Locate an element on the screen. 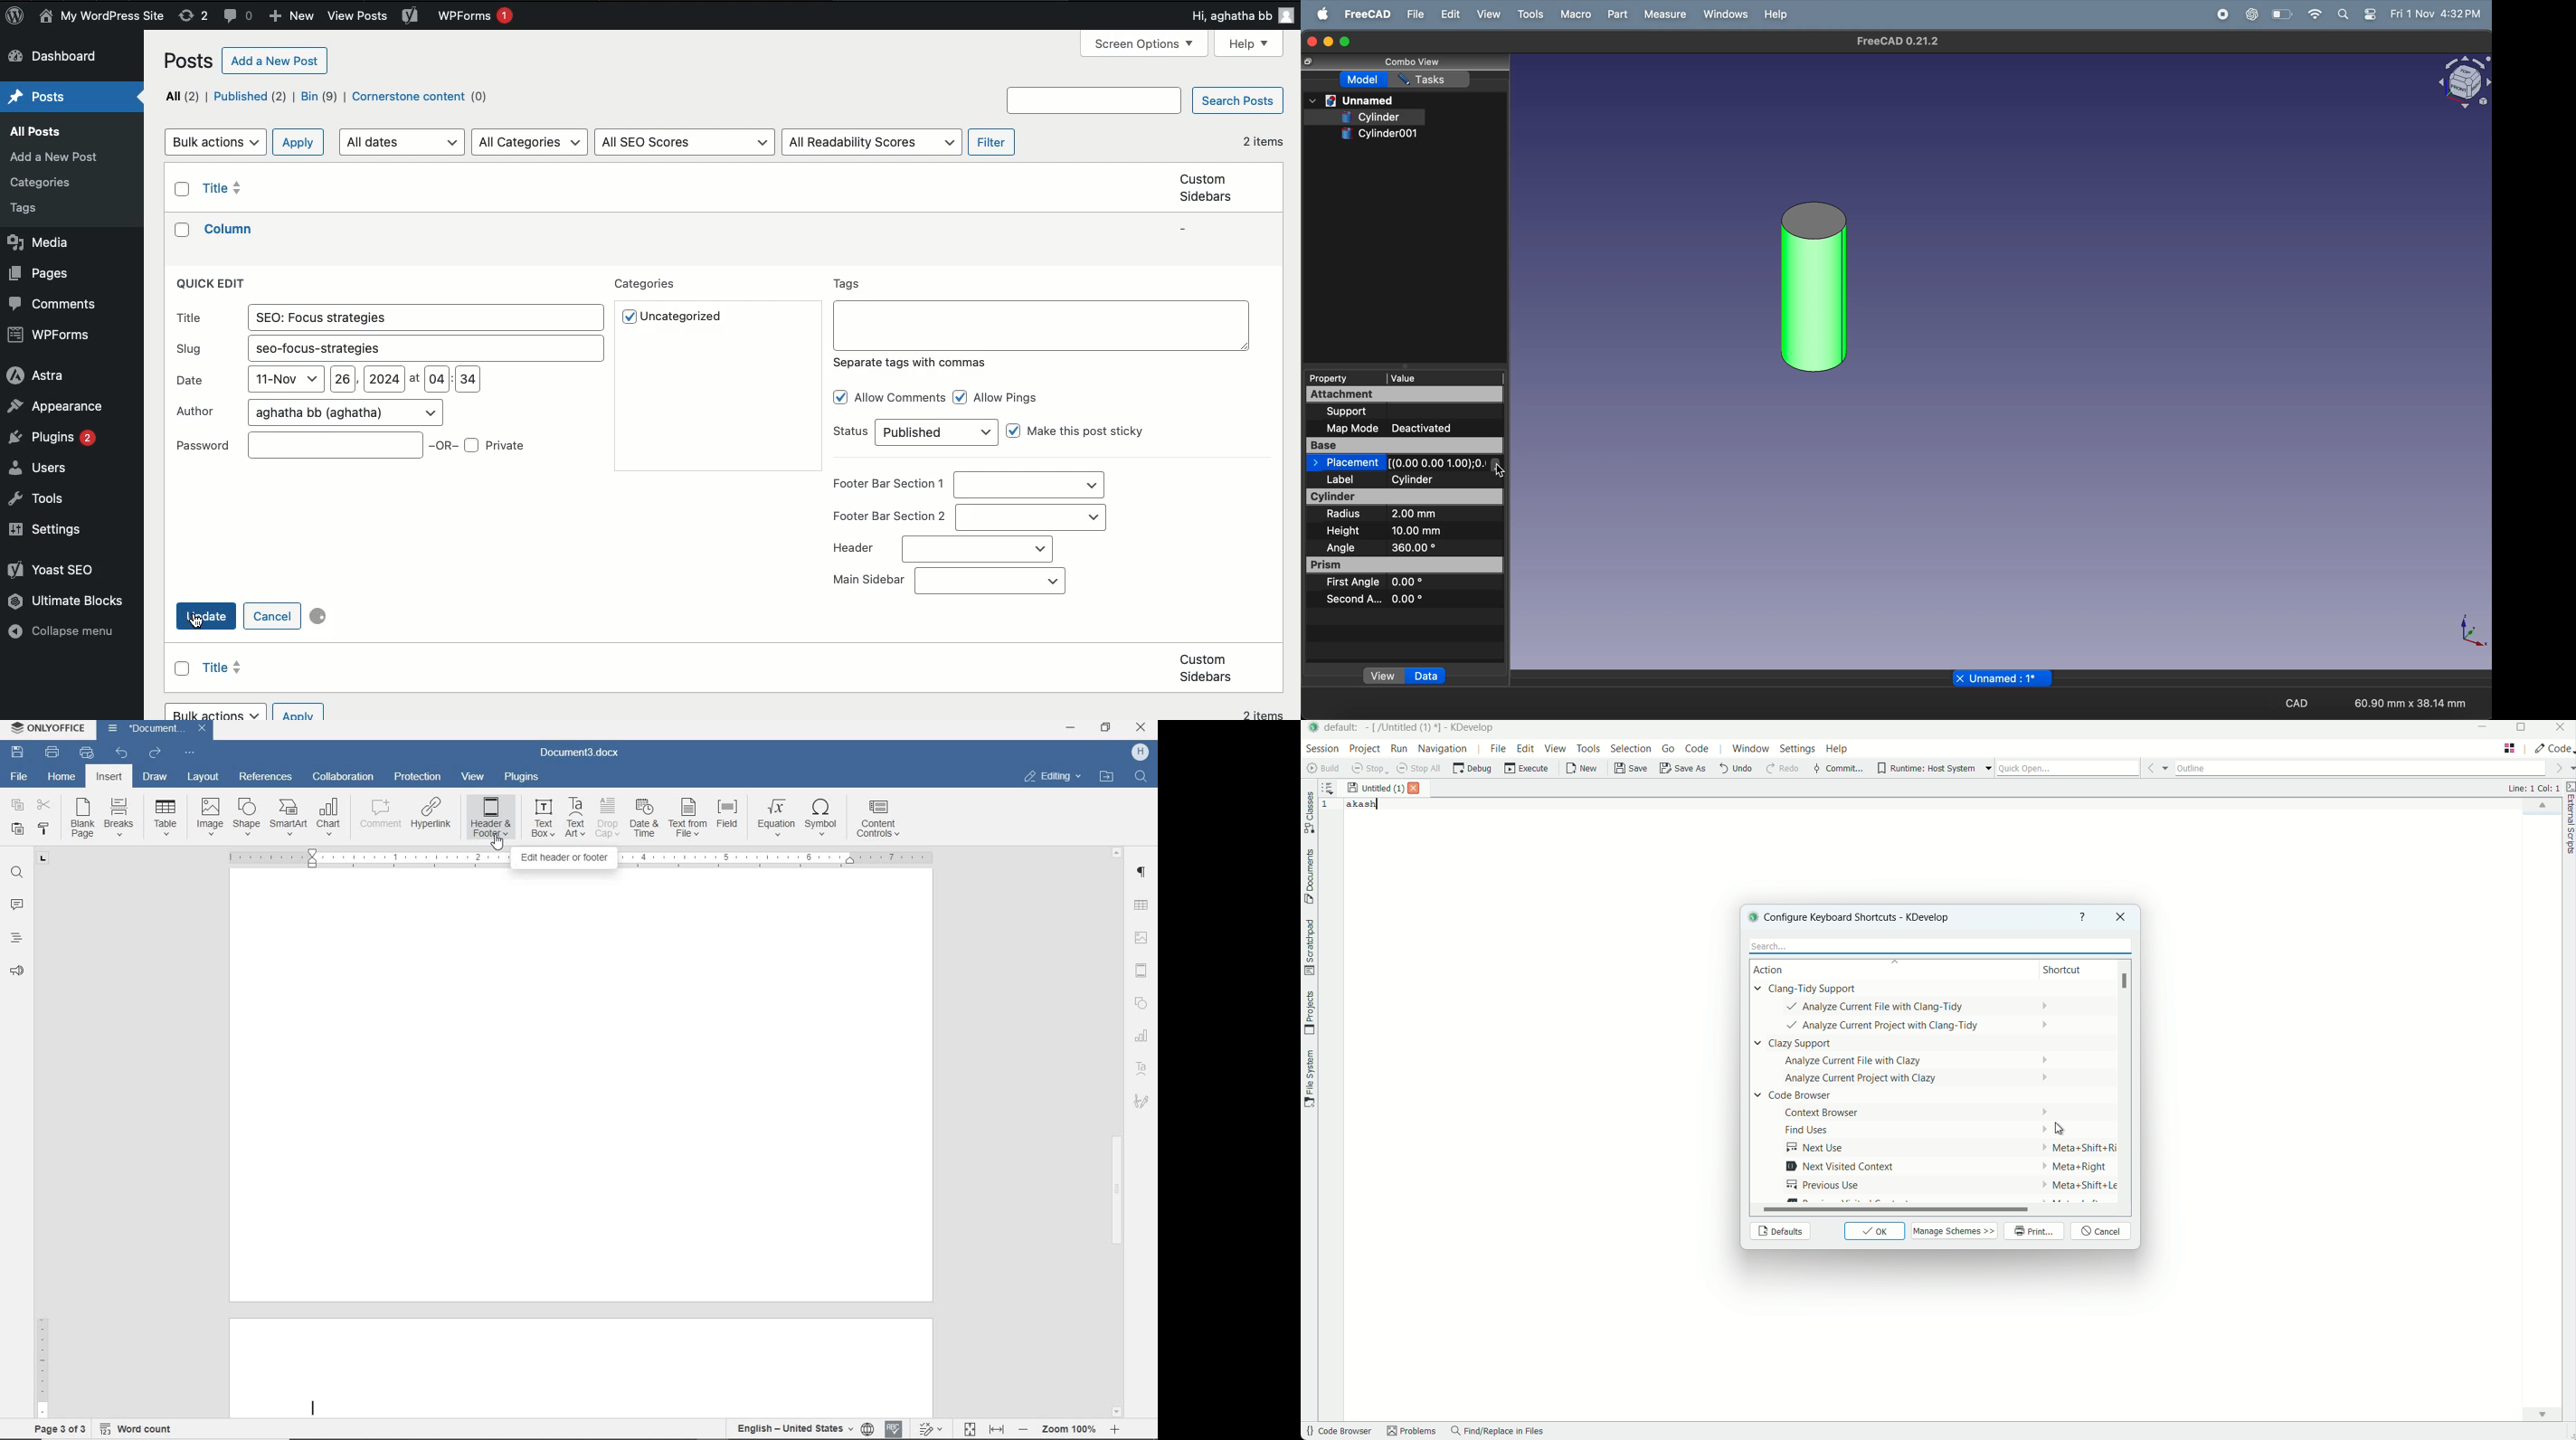 This screenshot has width=2576, height=1456. Footer bar section 2 is located at coordinates (889, 516).